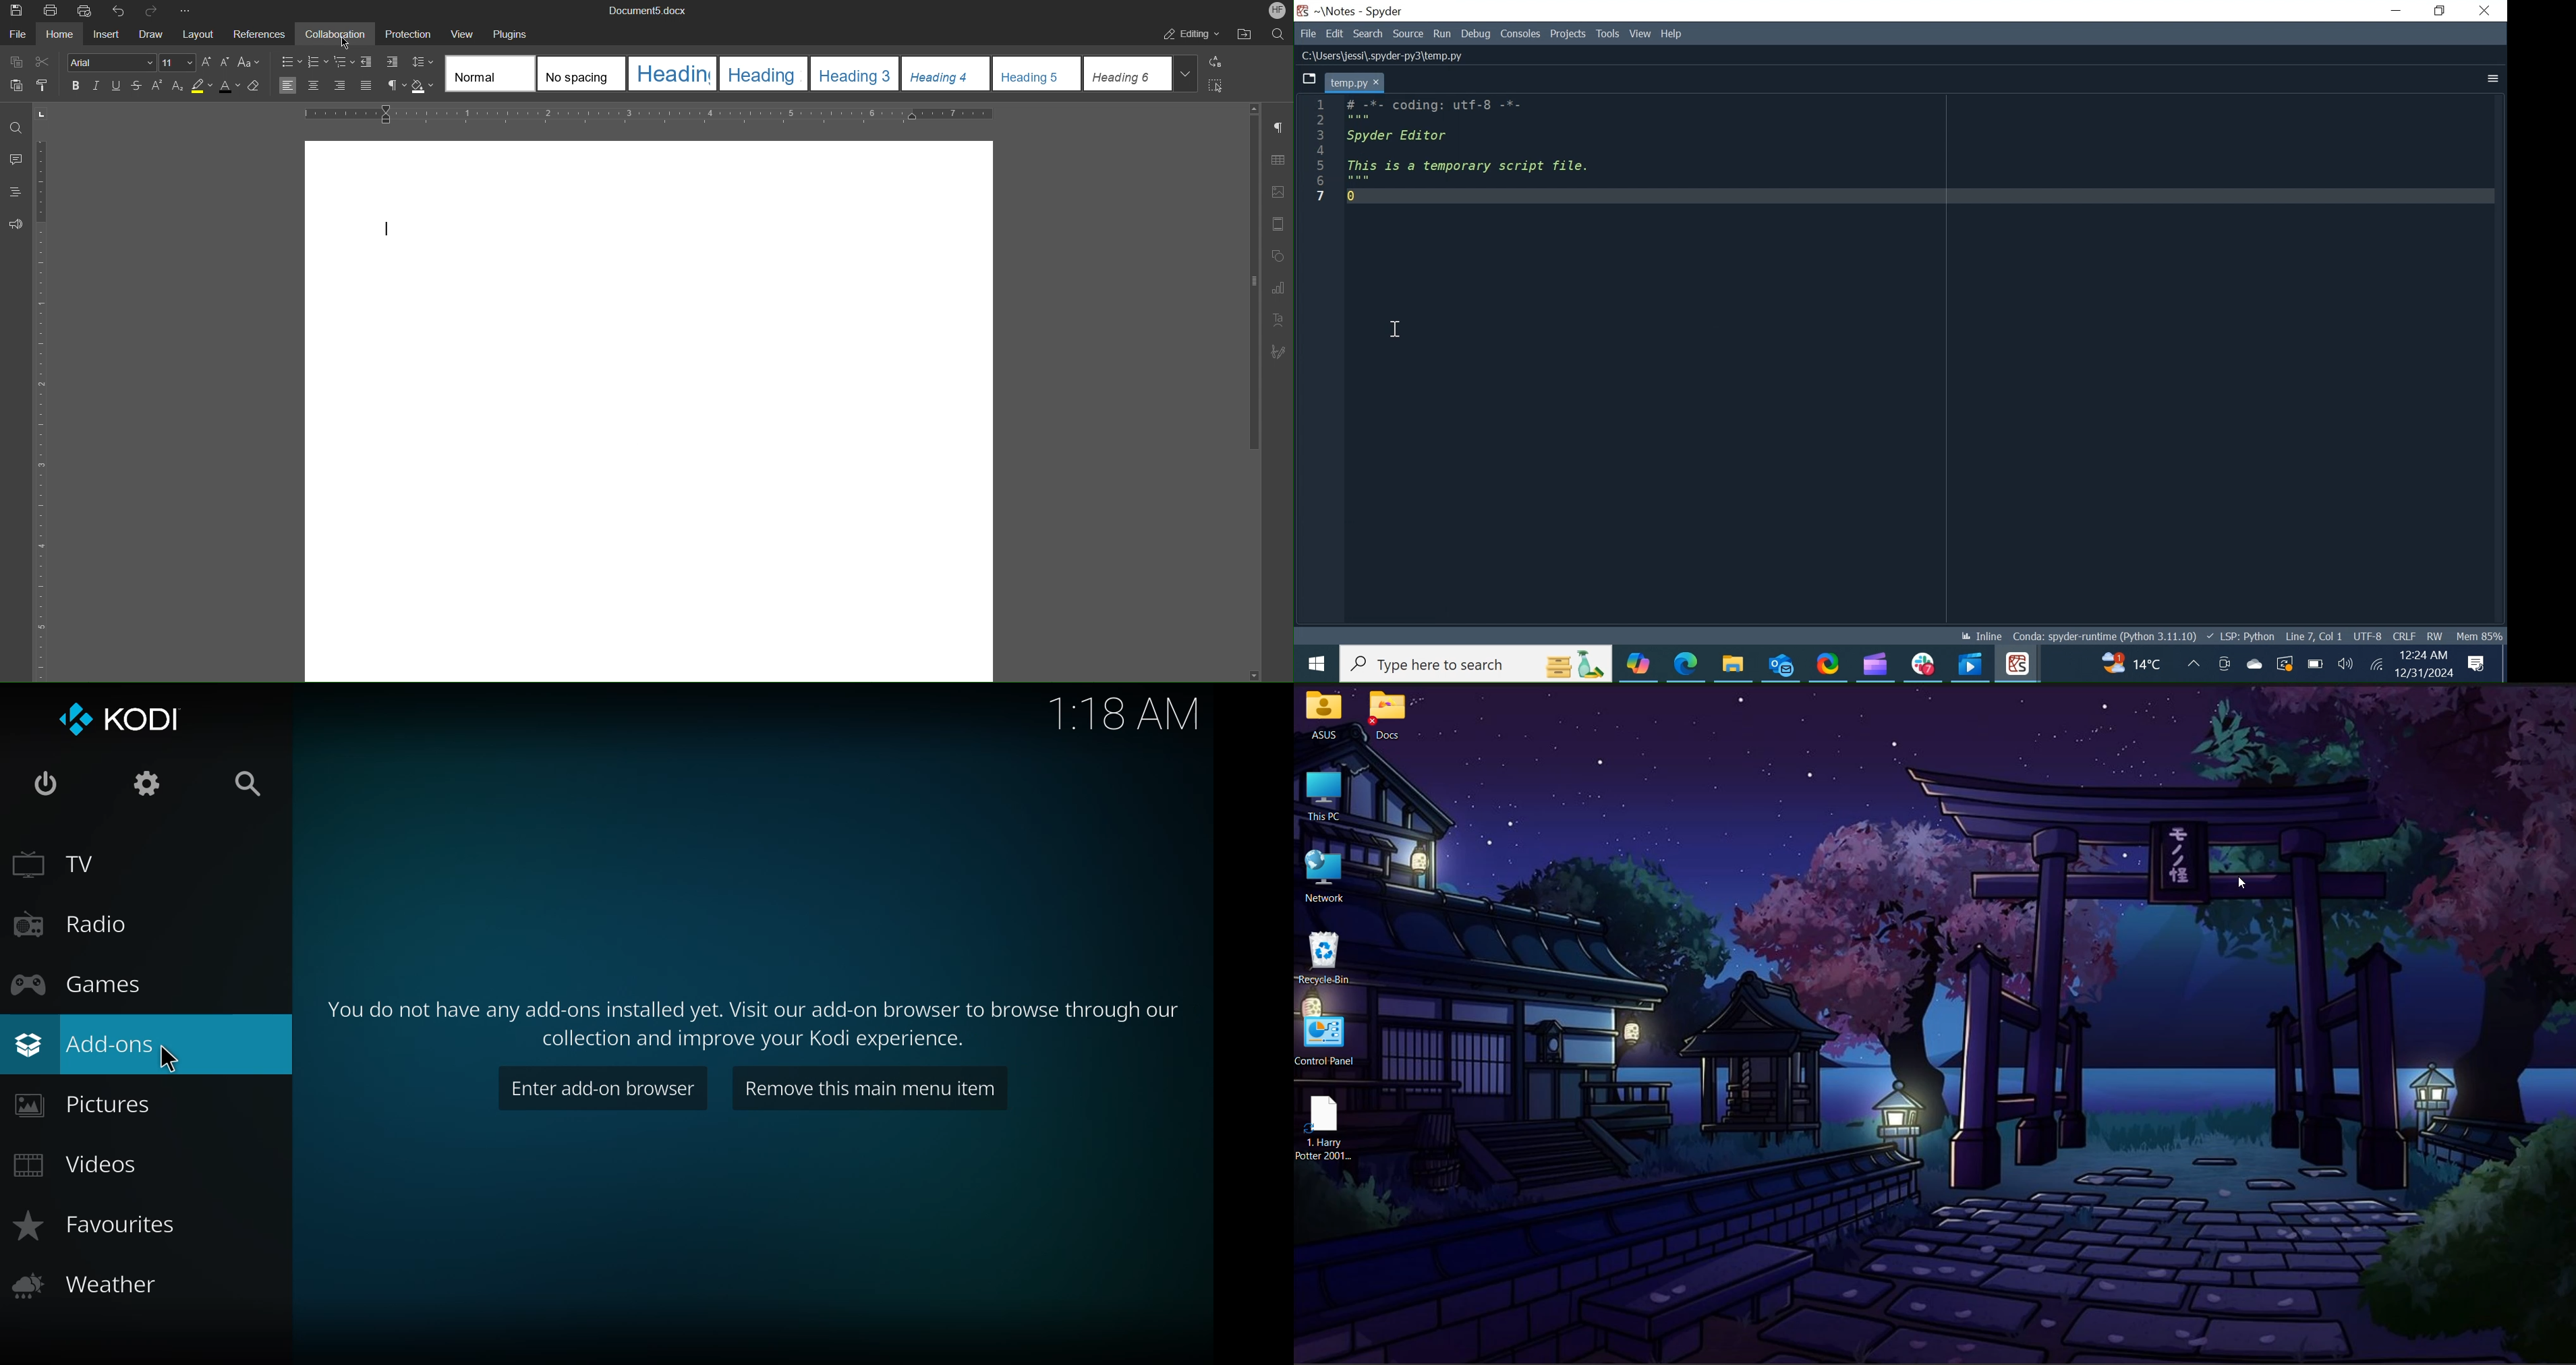 The width and height of the screenshot is (2576, 1372). What do you see at coordinates (1276, 258) in the screenshot?
I see `Shape Settings` at bounding box center [1276, 258].